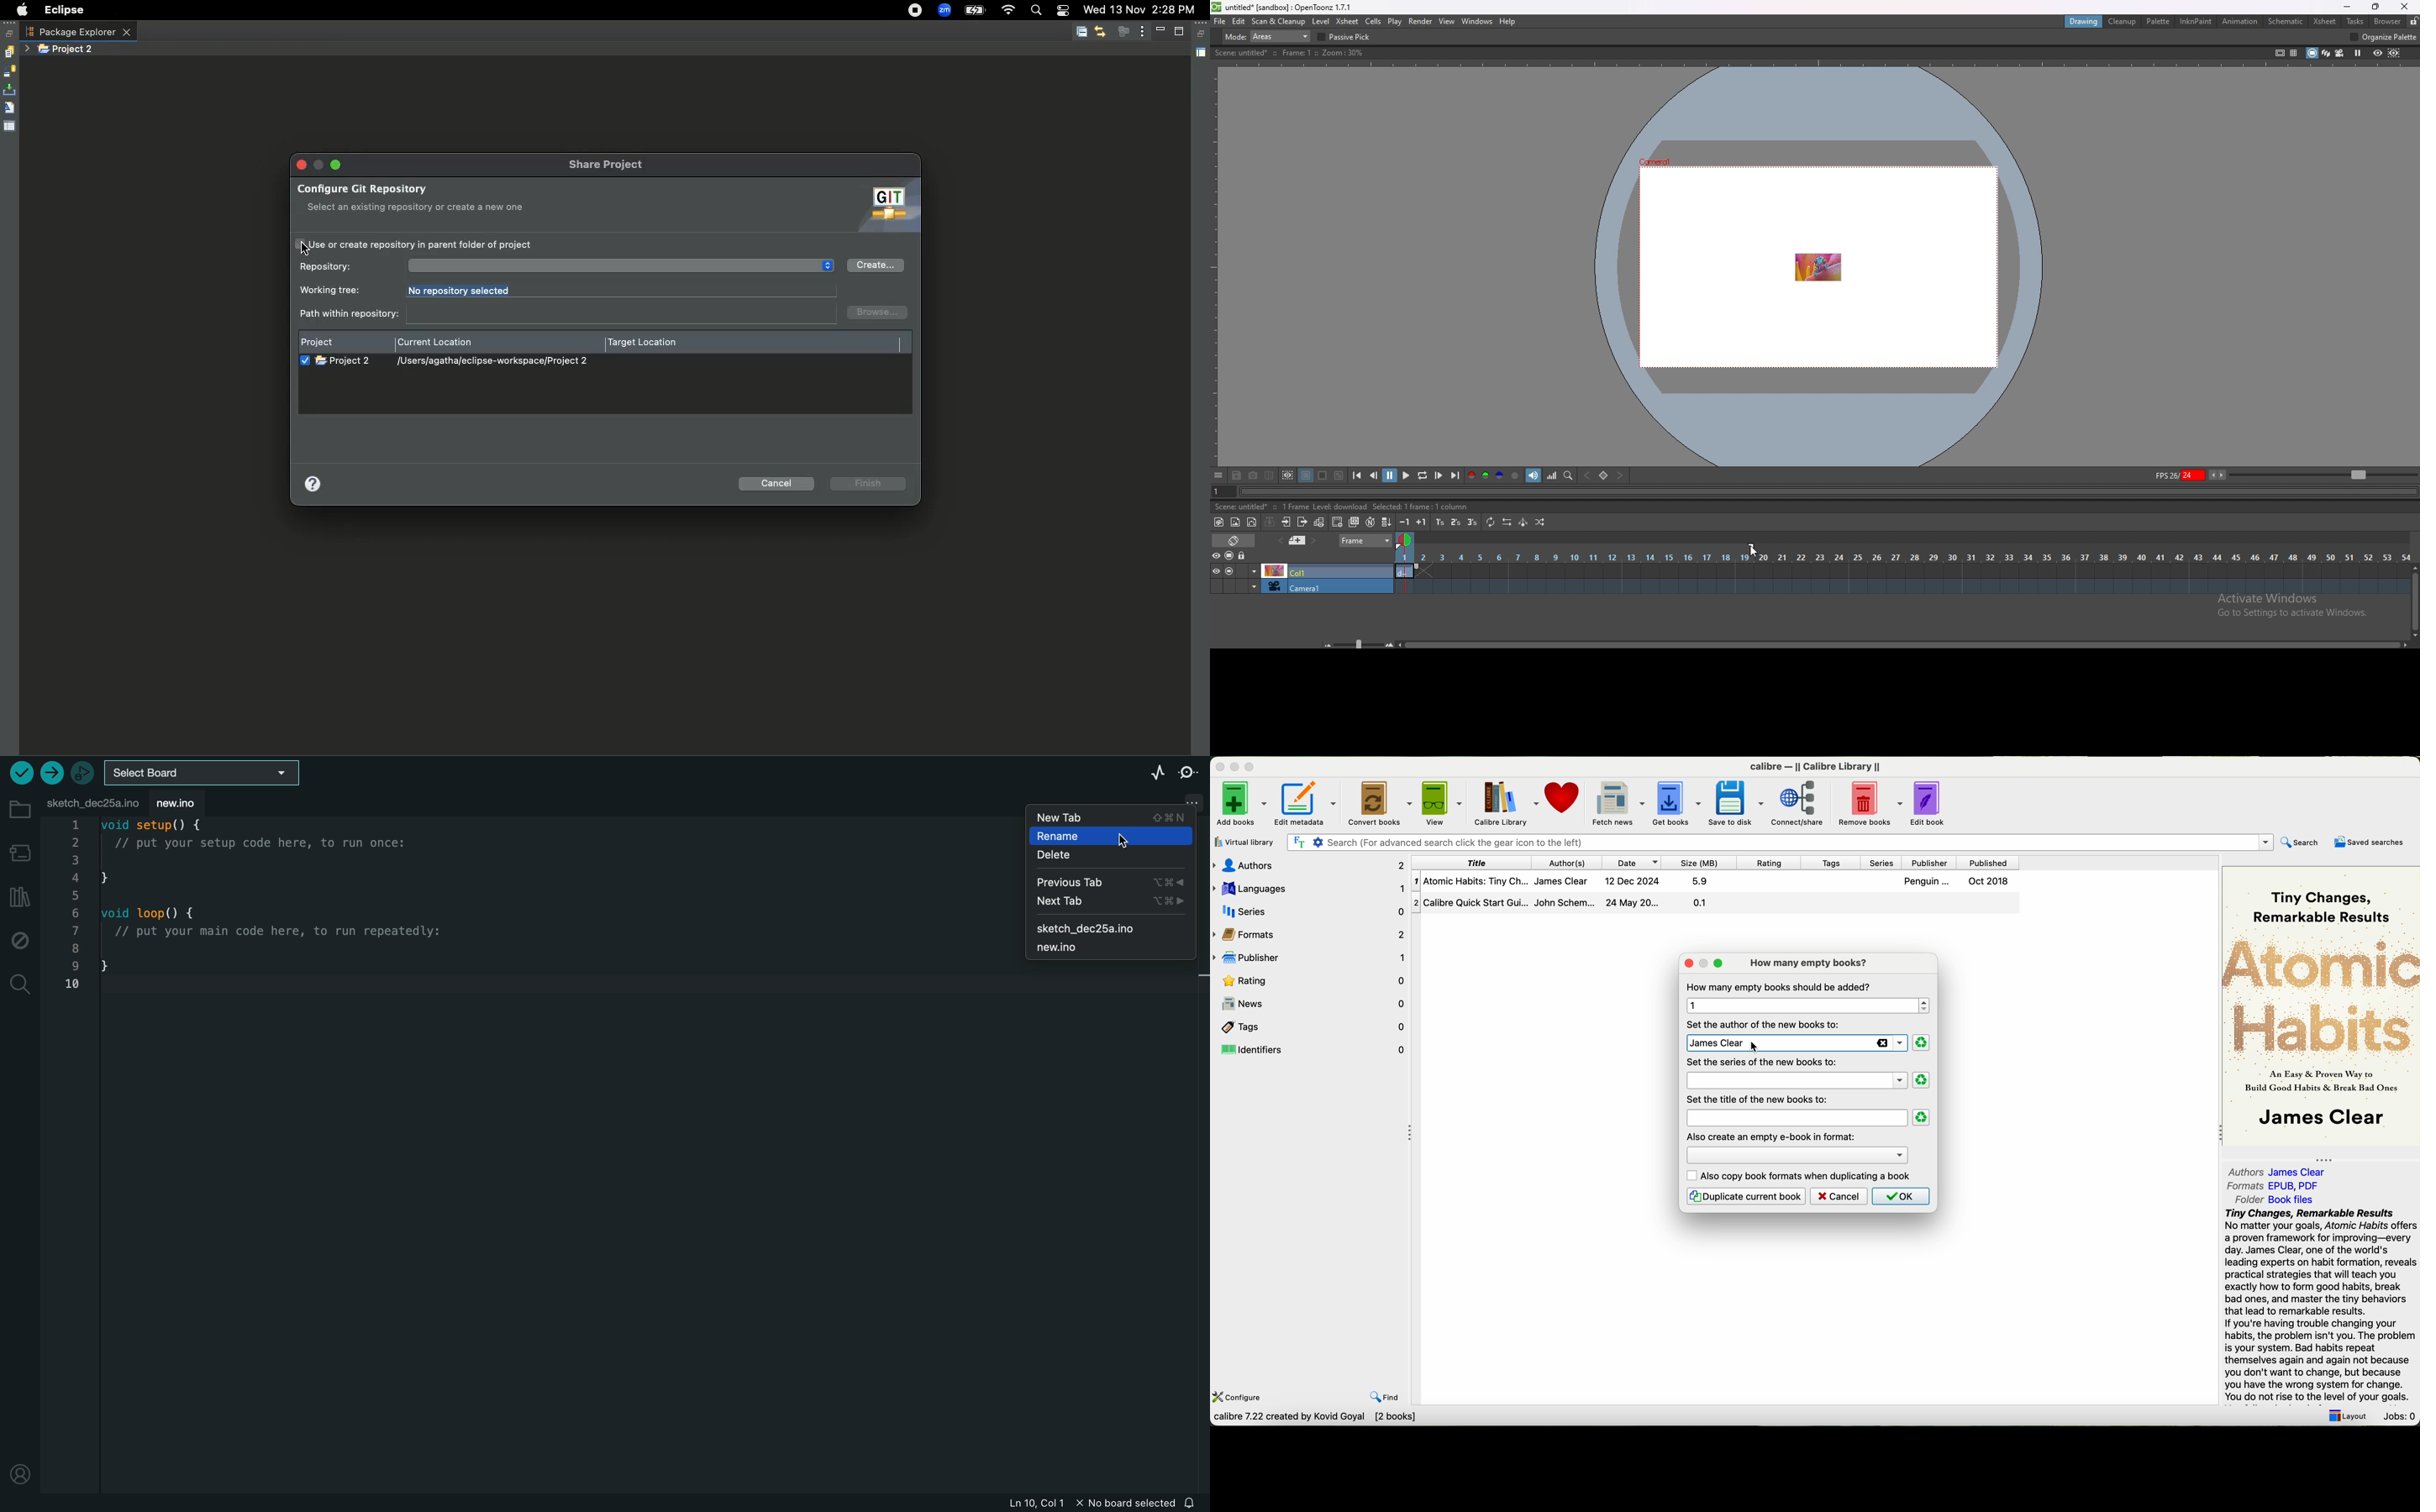 This screenshot has height=1512, width=2436. What do you see at coordinates (1748, 1051) in the screenshot?
I see `cursor` at bounding box center [1748, 1051].